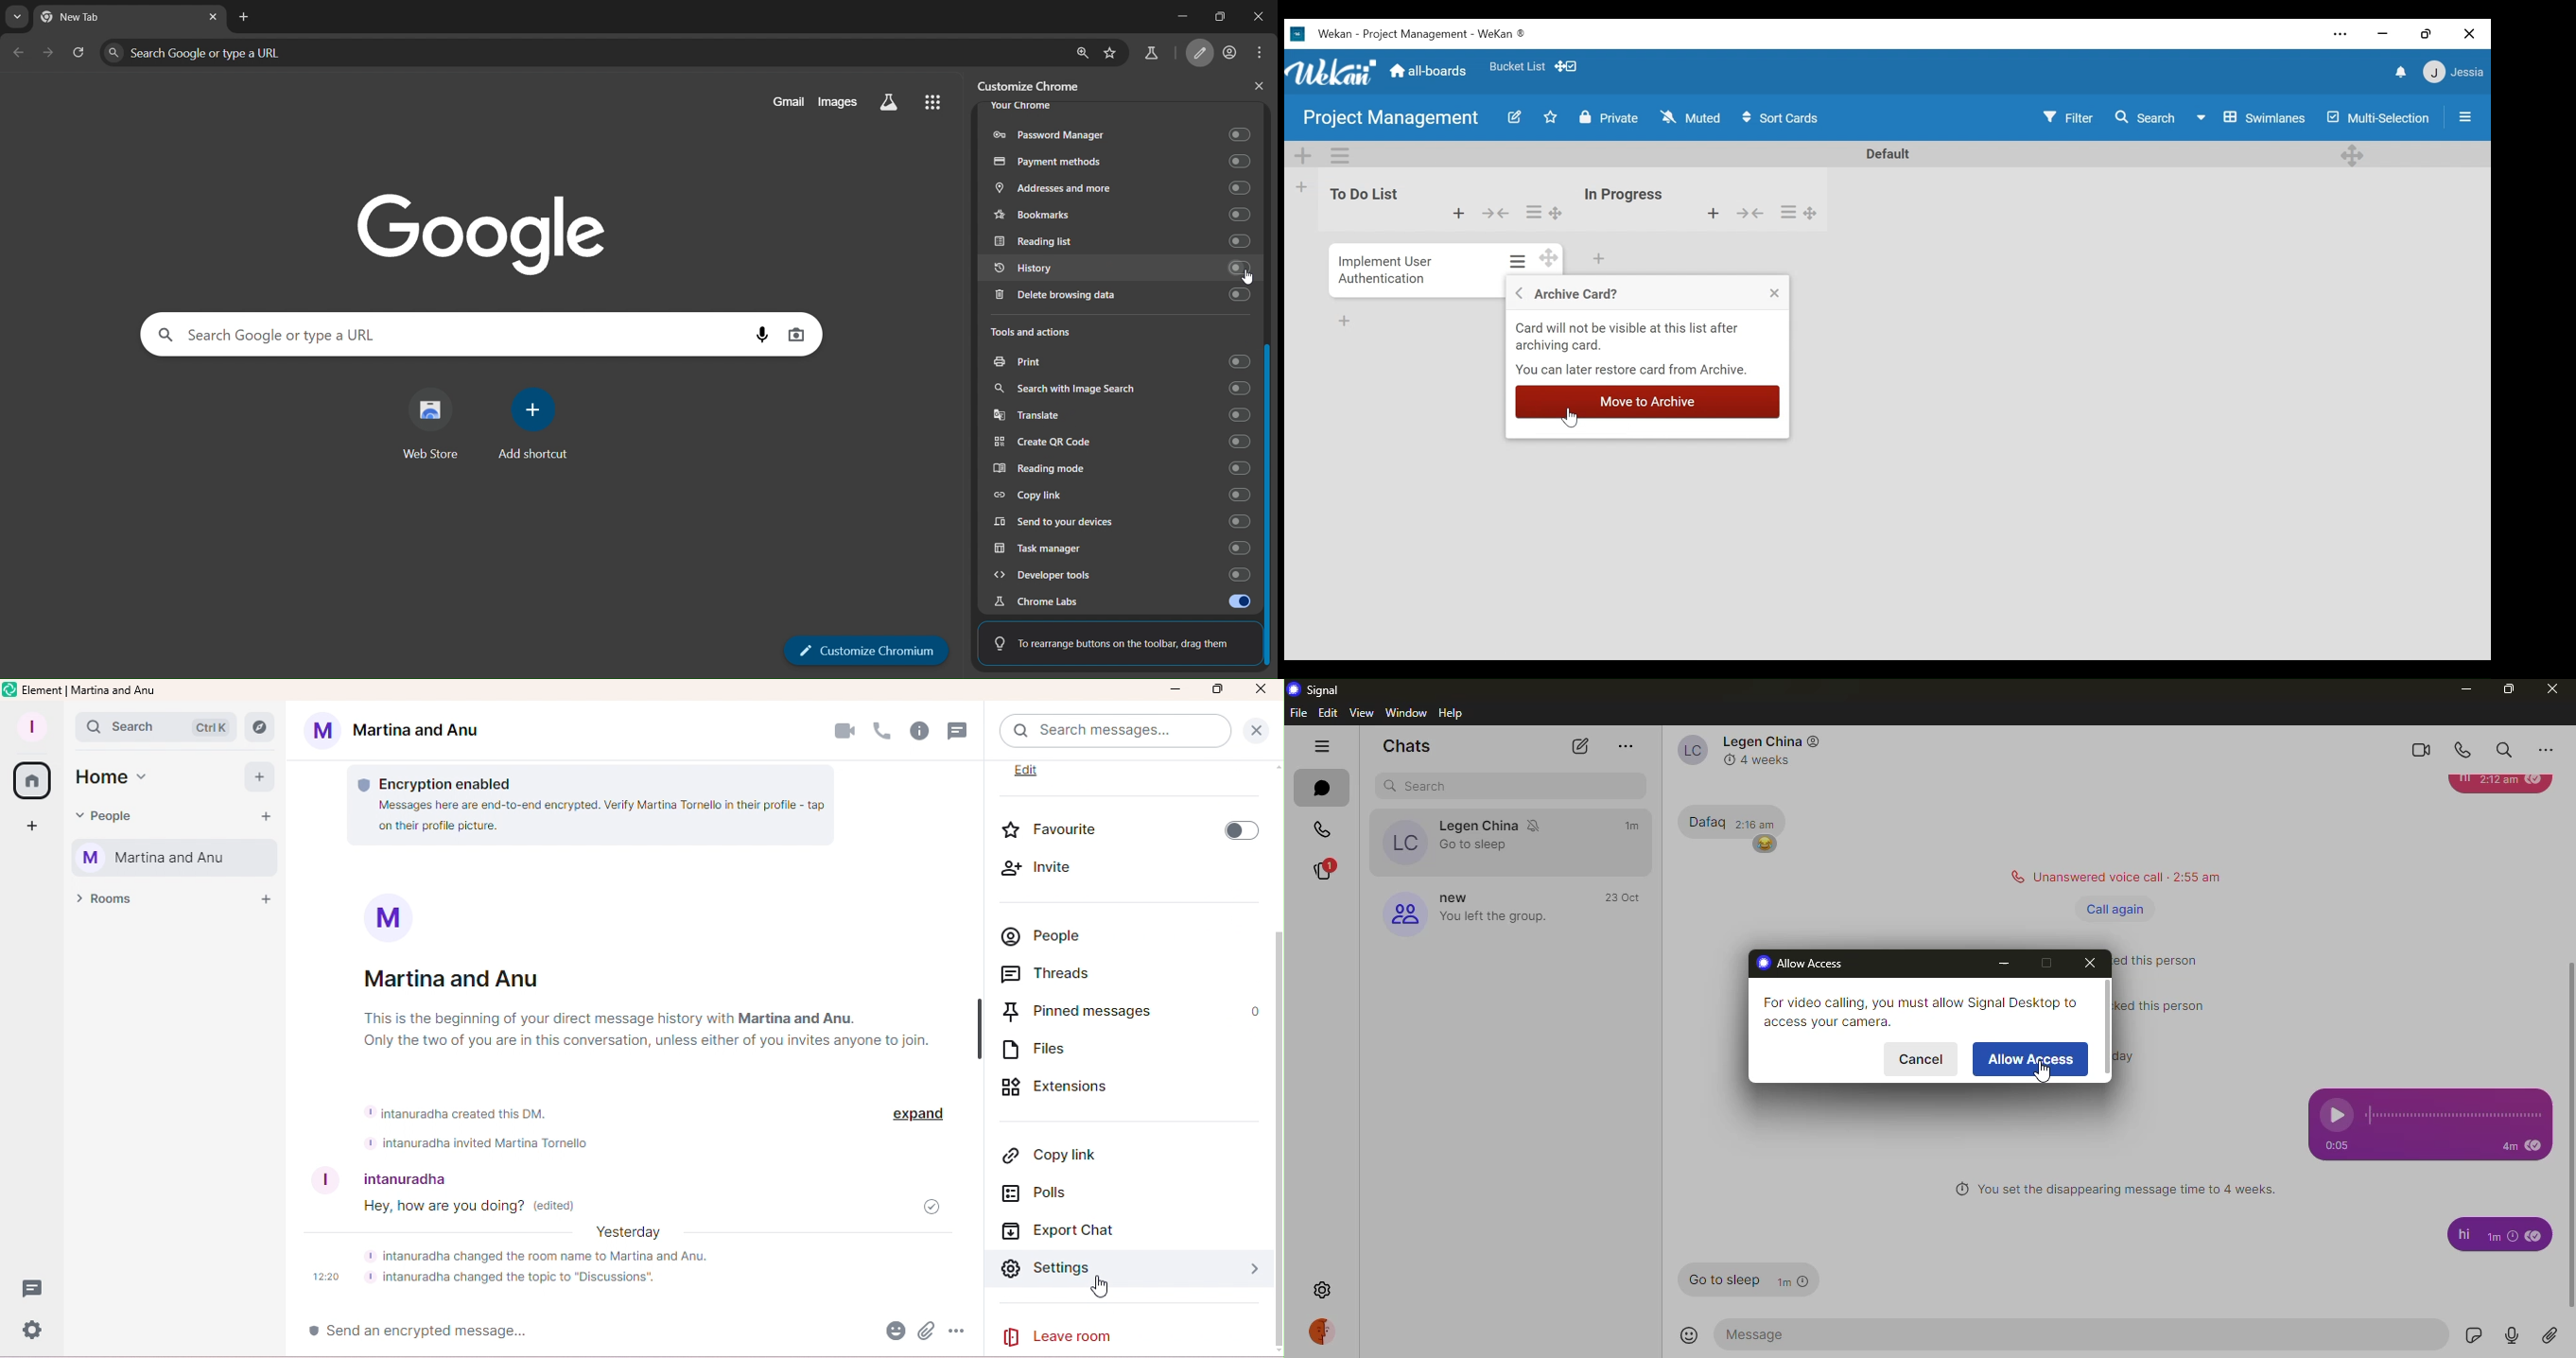  I want to click on Close, so click(2471, 33).